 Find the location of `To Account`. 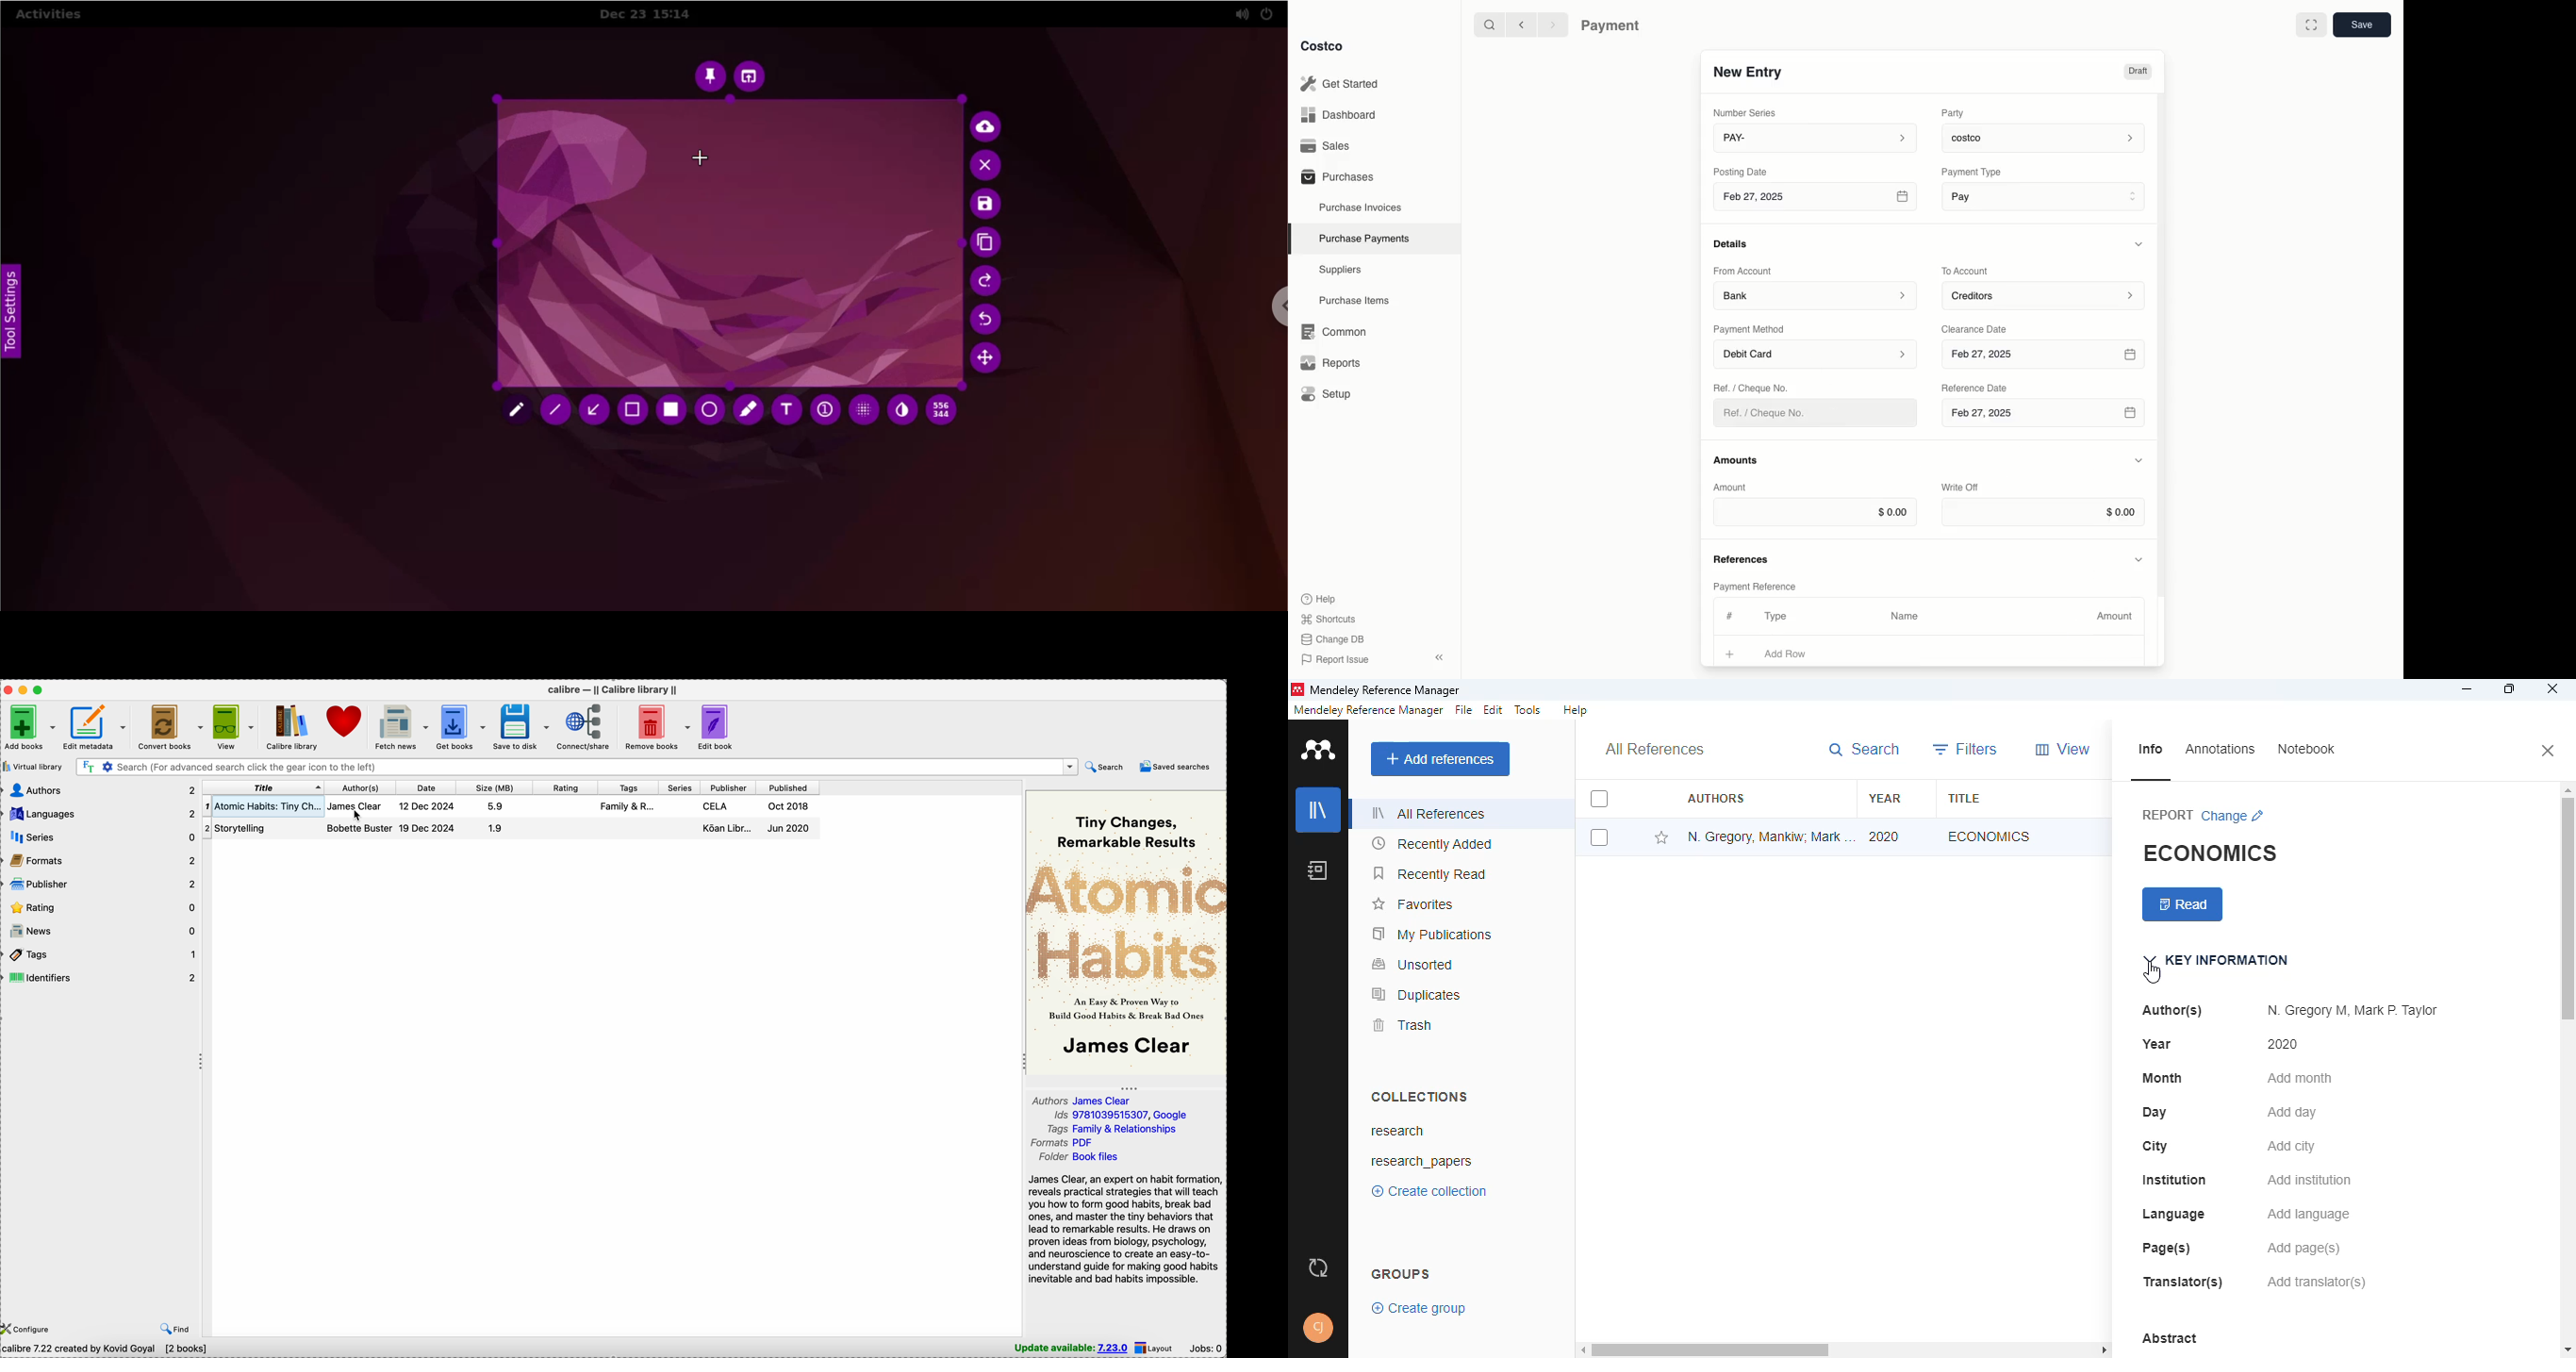

To Account is located at coordinates (1967, 271).